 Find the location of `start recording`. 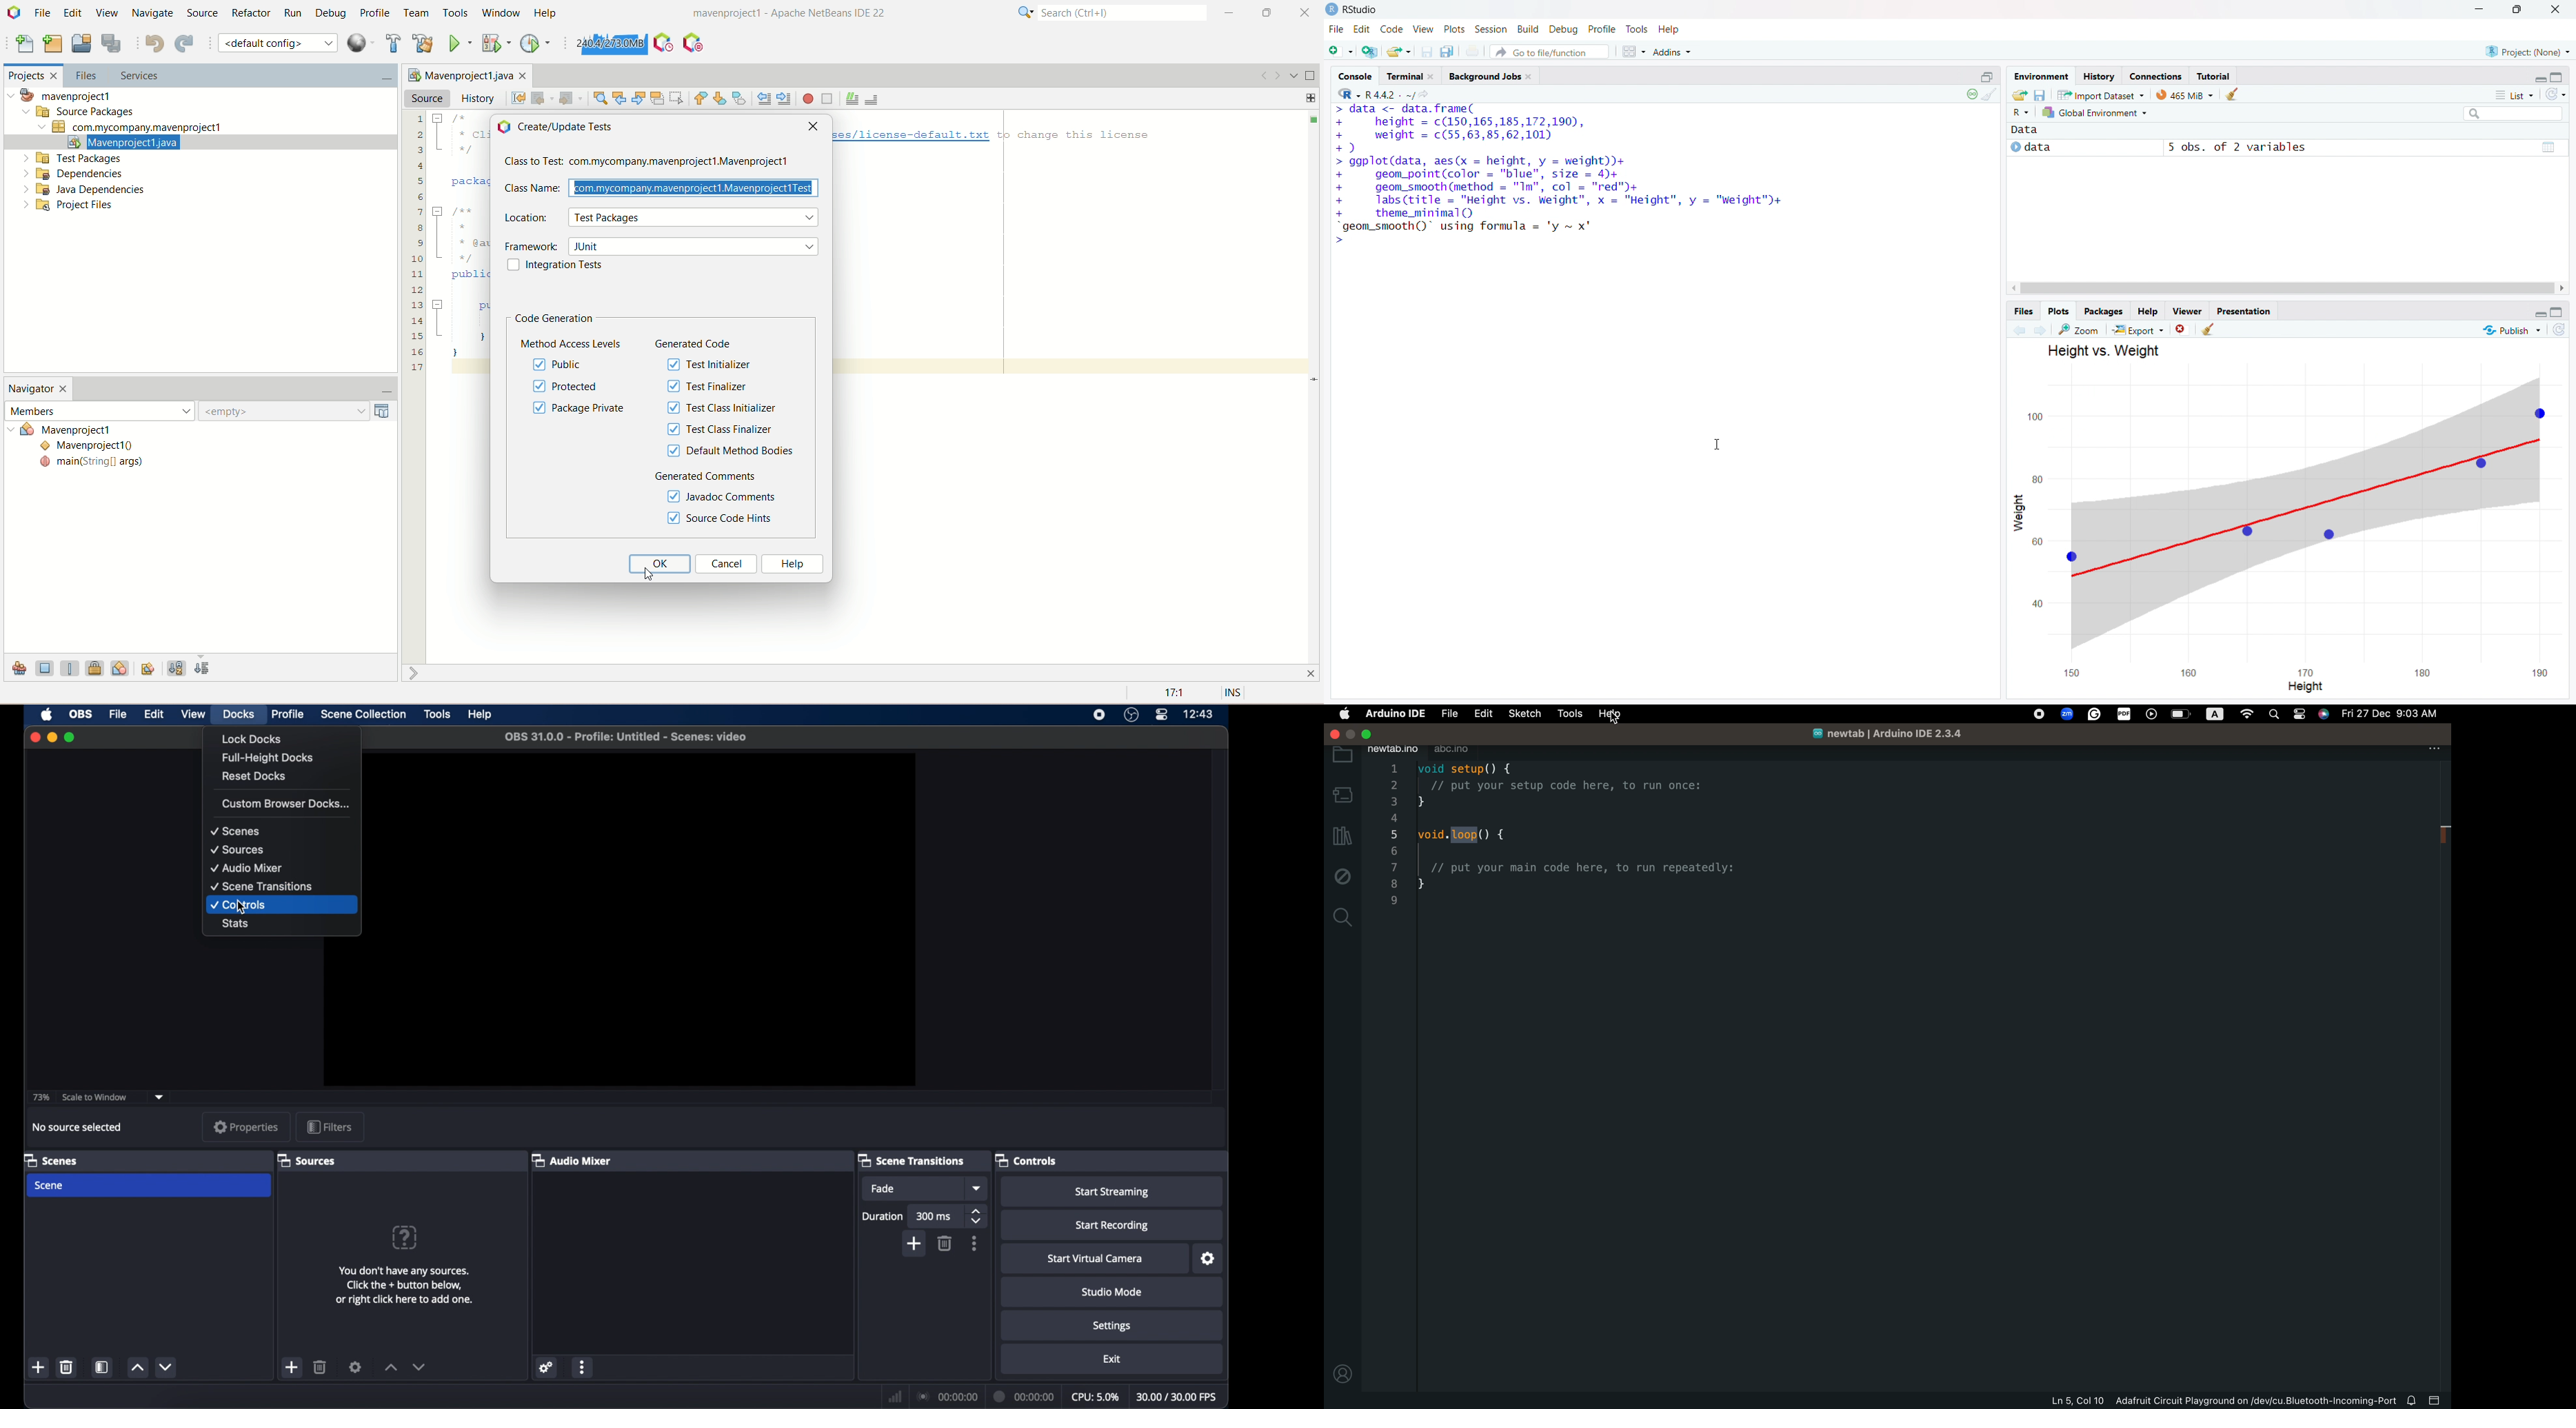

start recording is located at coordinates (1111, 1226).